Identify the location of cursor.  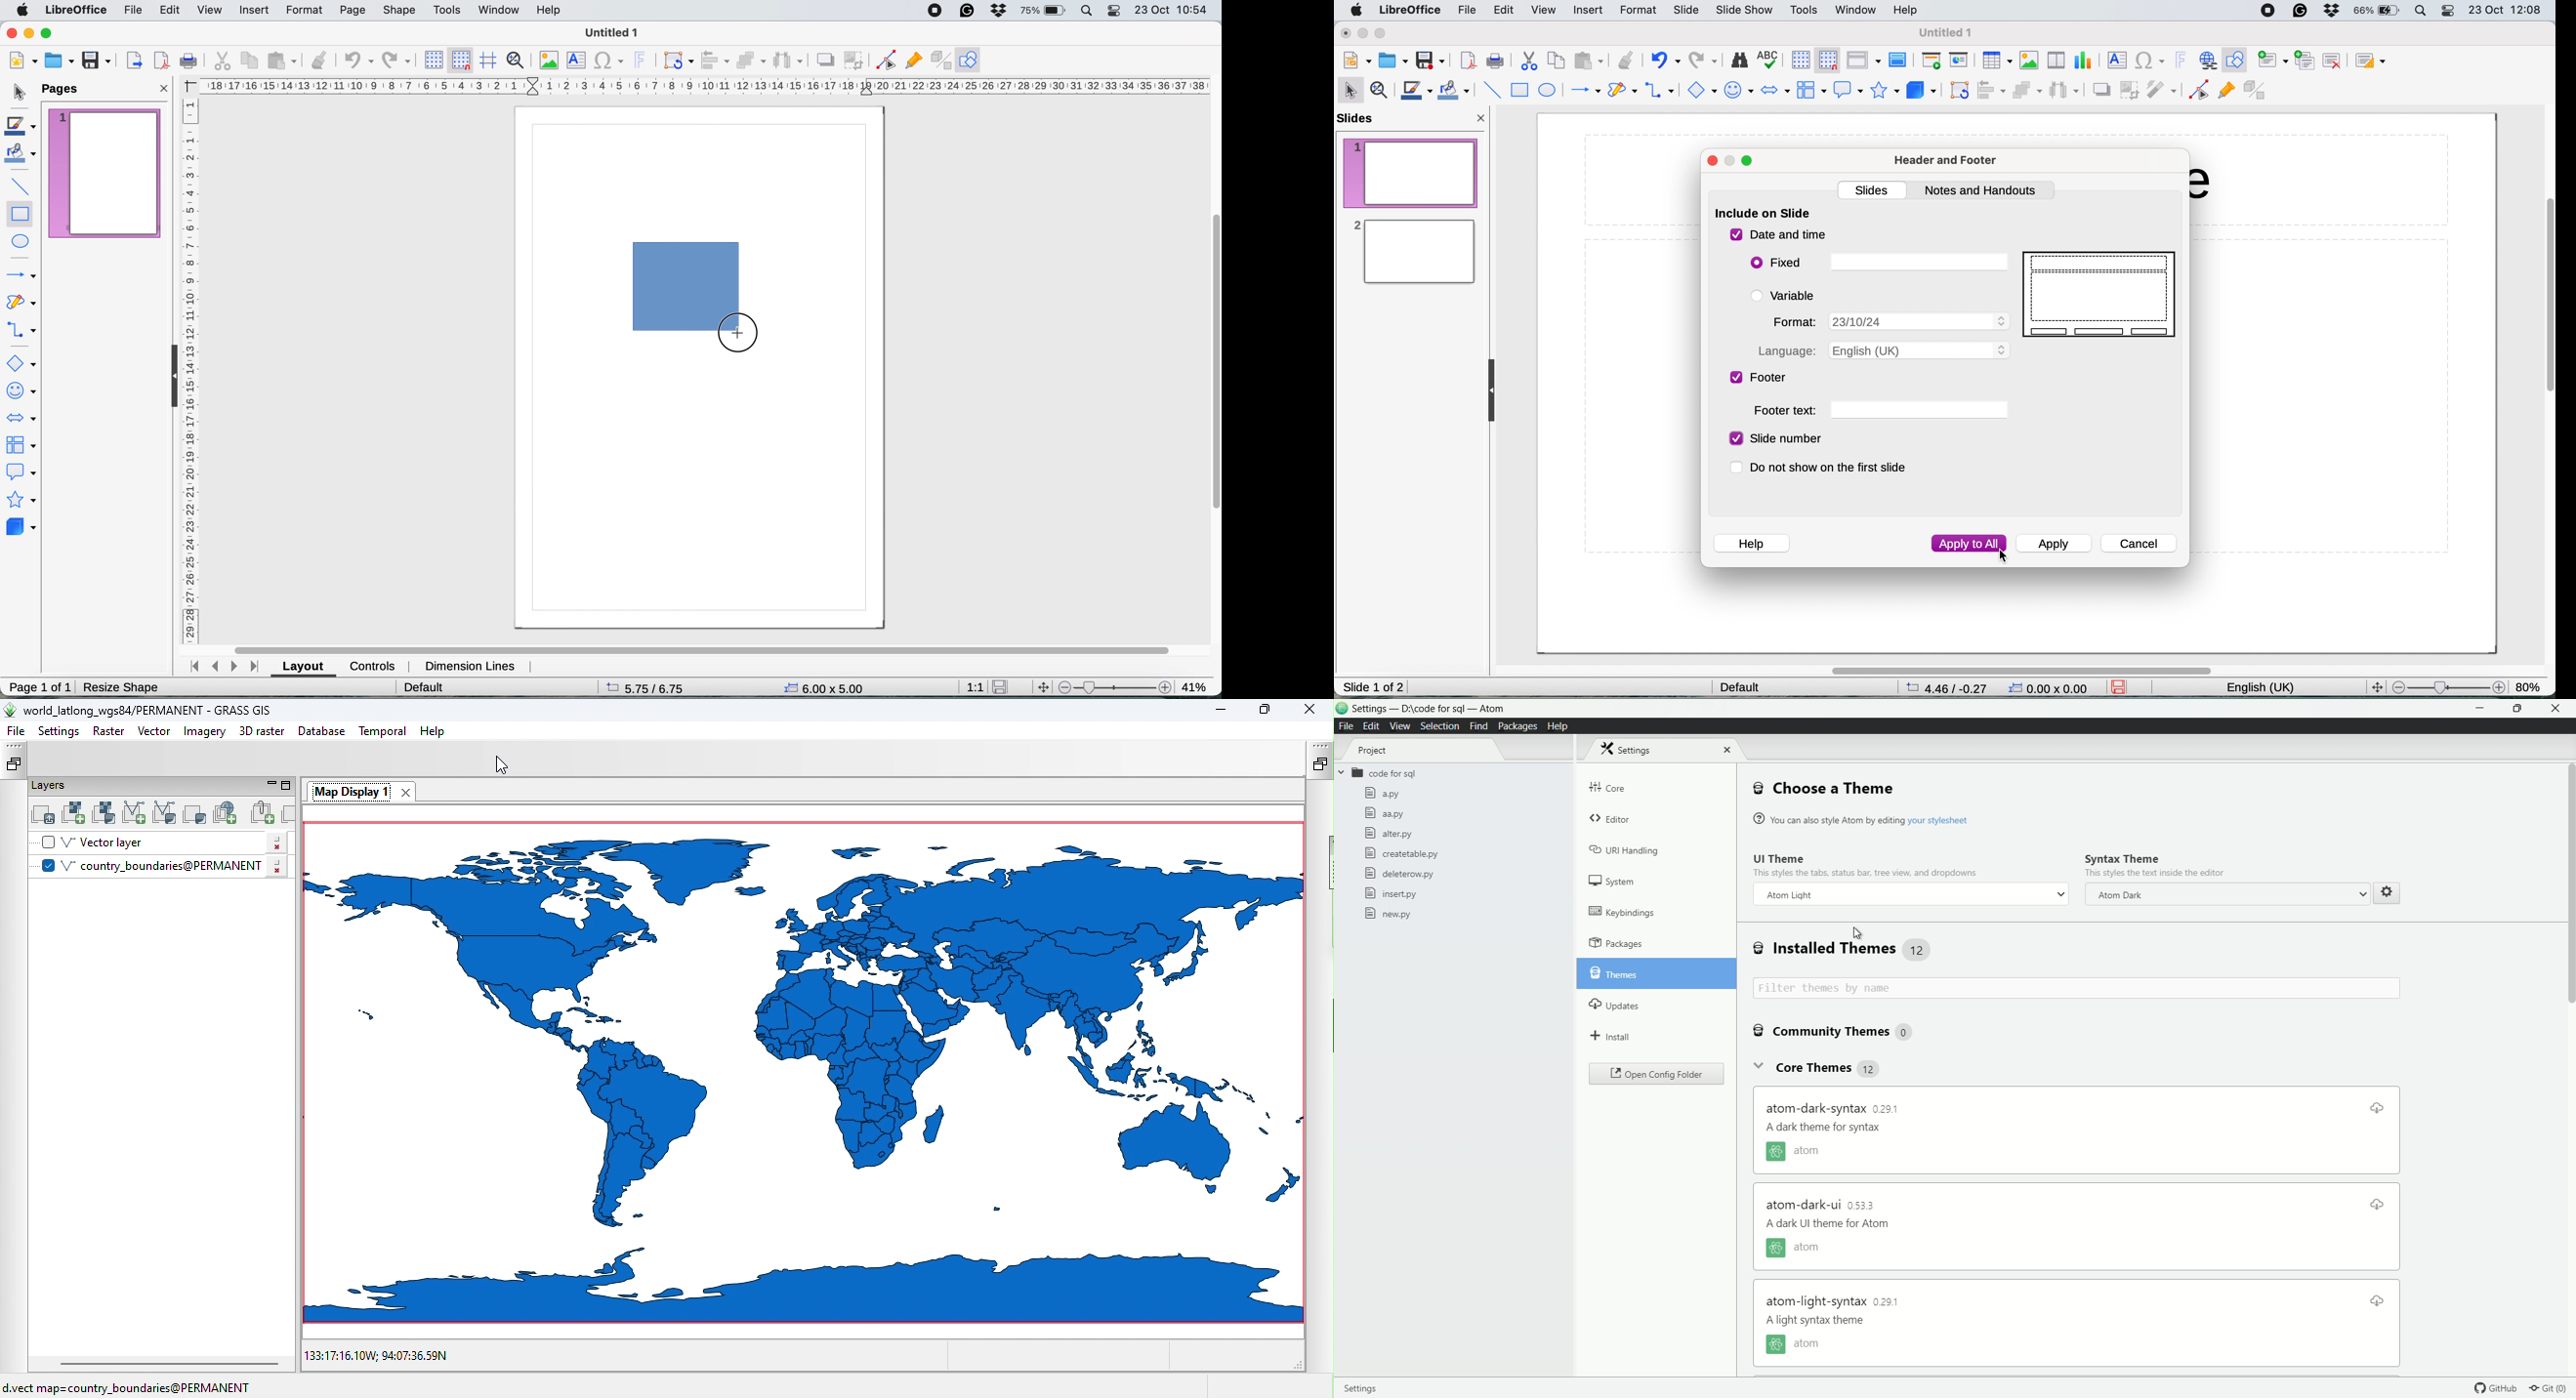
(1857, 904).